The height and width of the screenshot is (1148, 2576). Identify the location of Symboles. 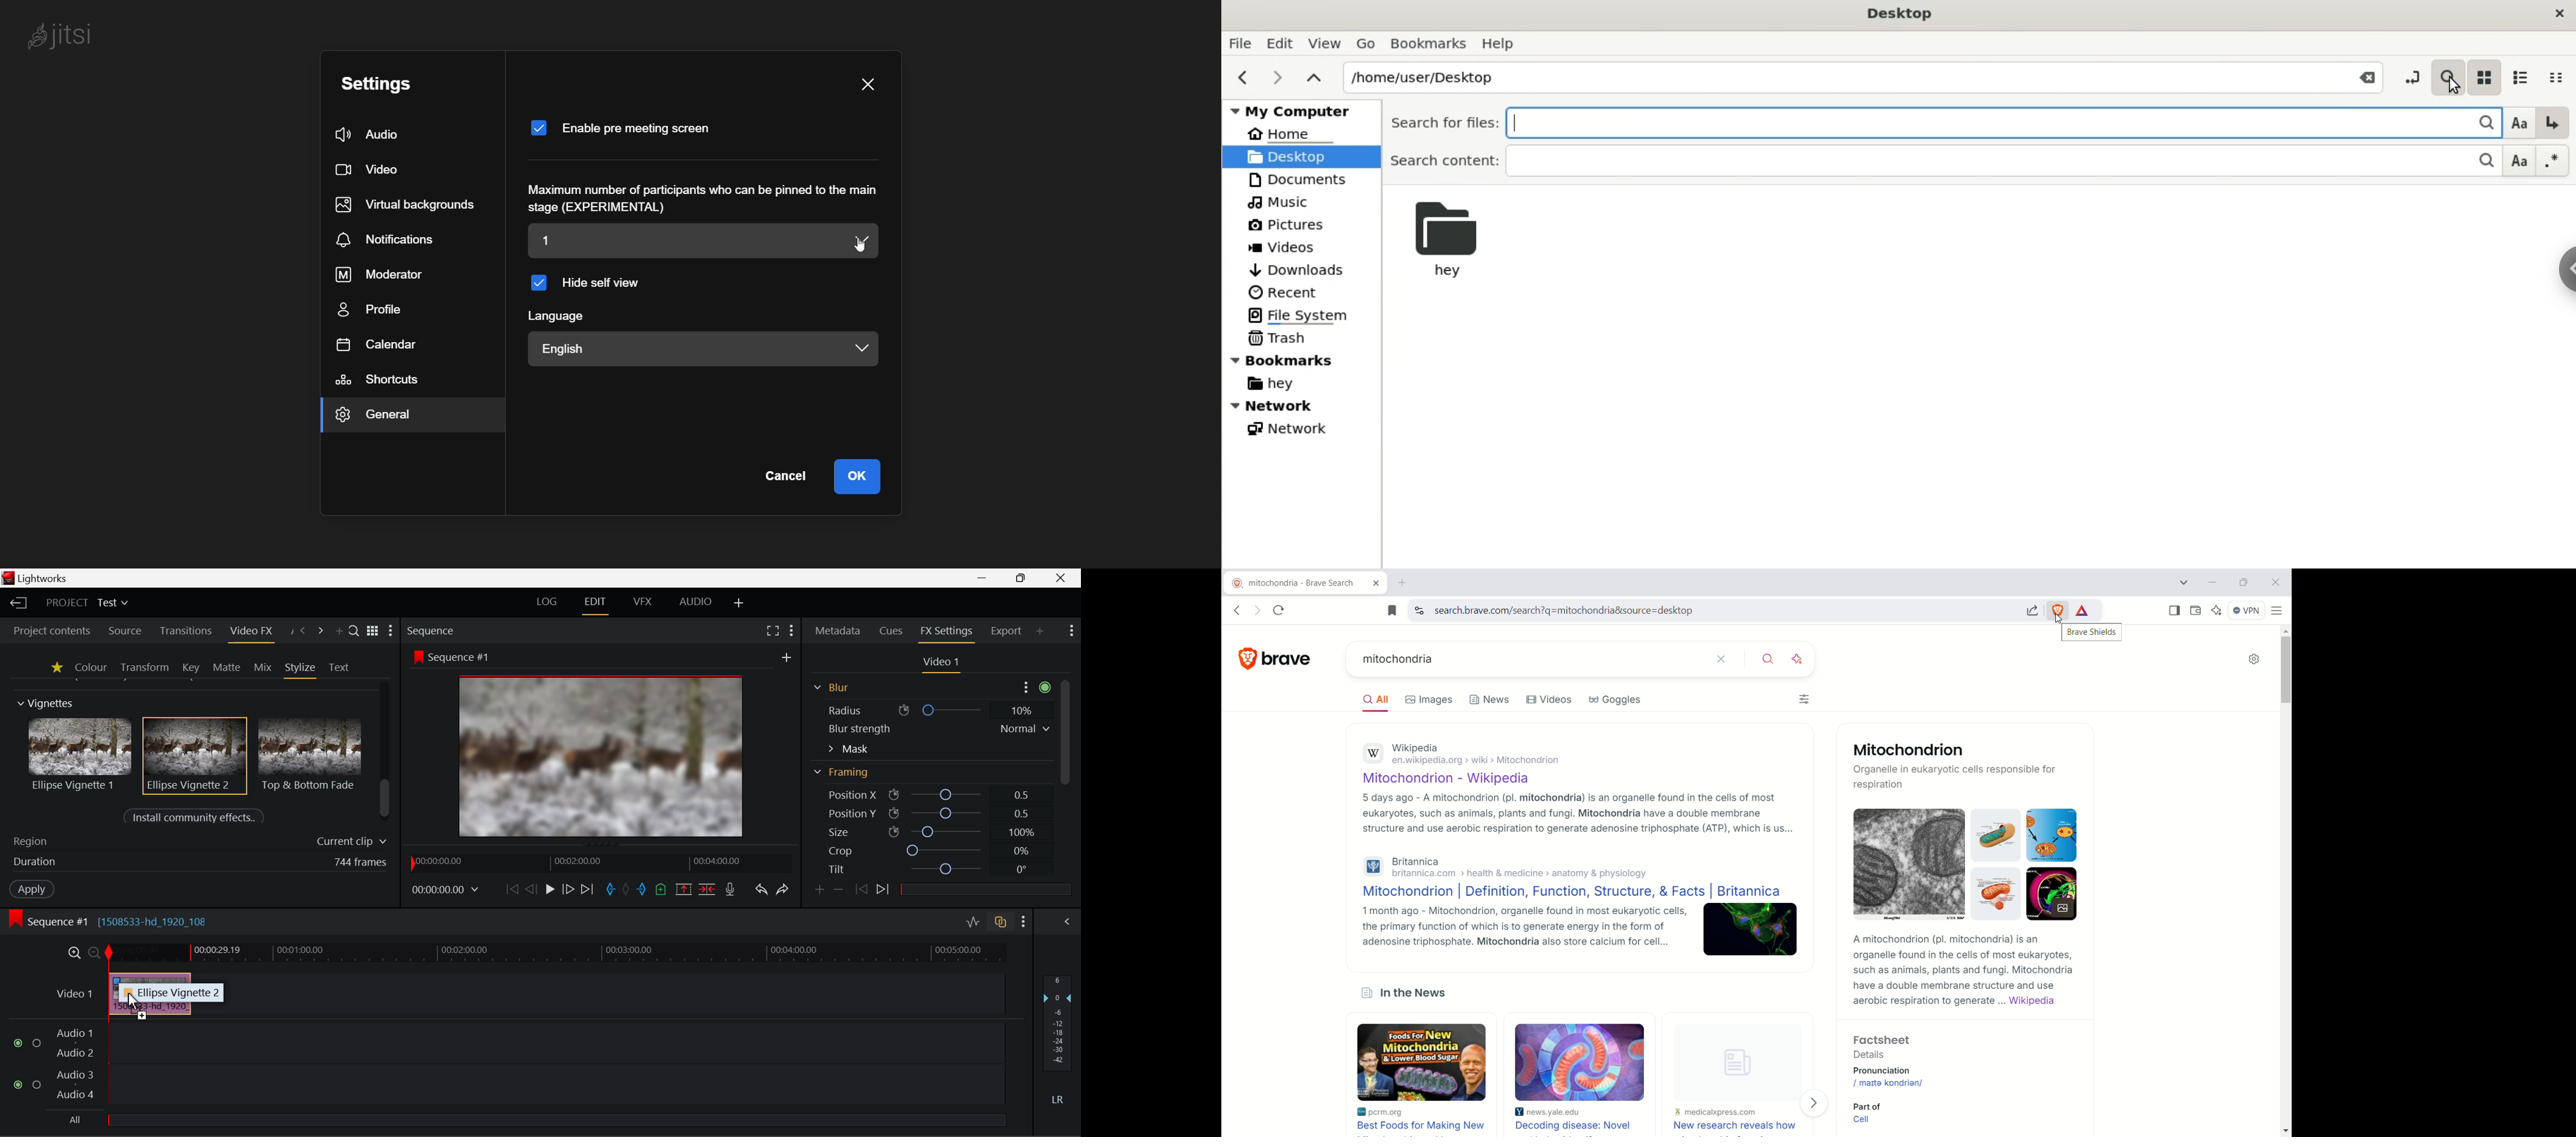
(2553, 160).